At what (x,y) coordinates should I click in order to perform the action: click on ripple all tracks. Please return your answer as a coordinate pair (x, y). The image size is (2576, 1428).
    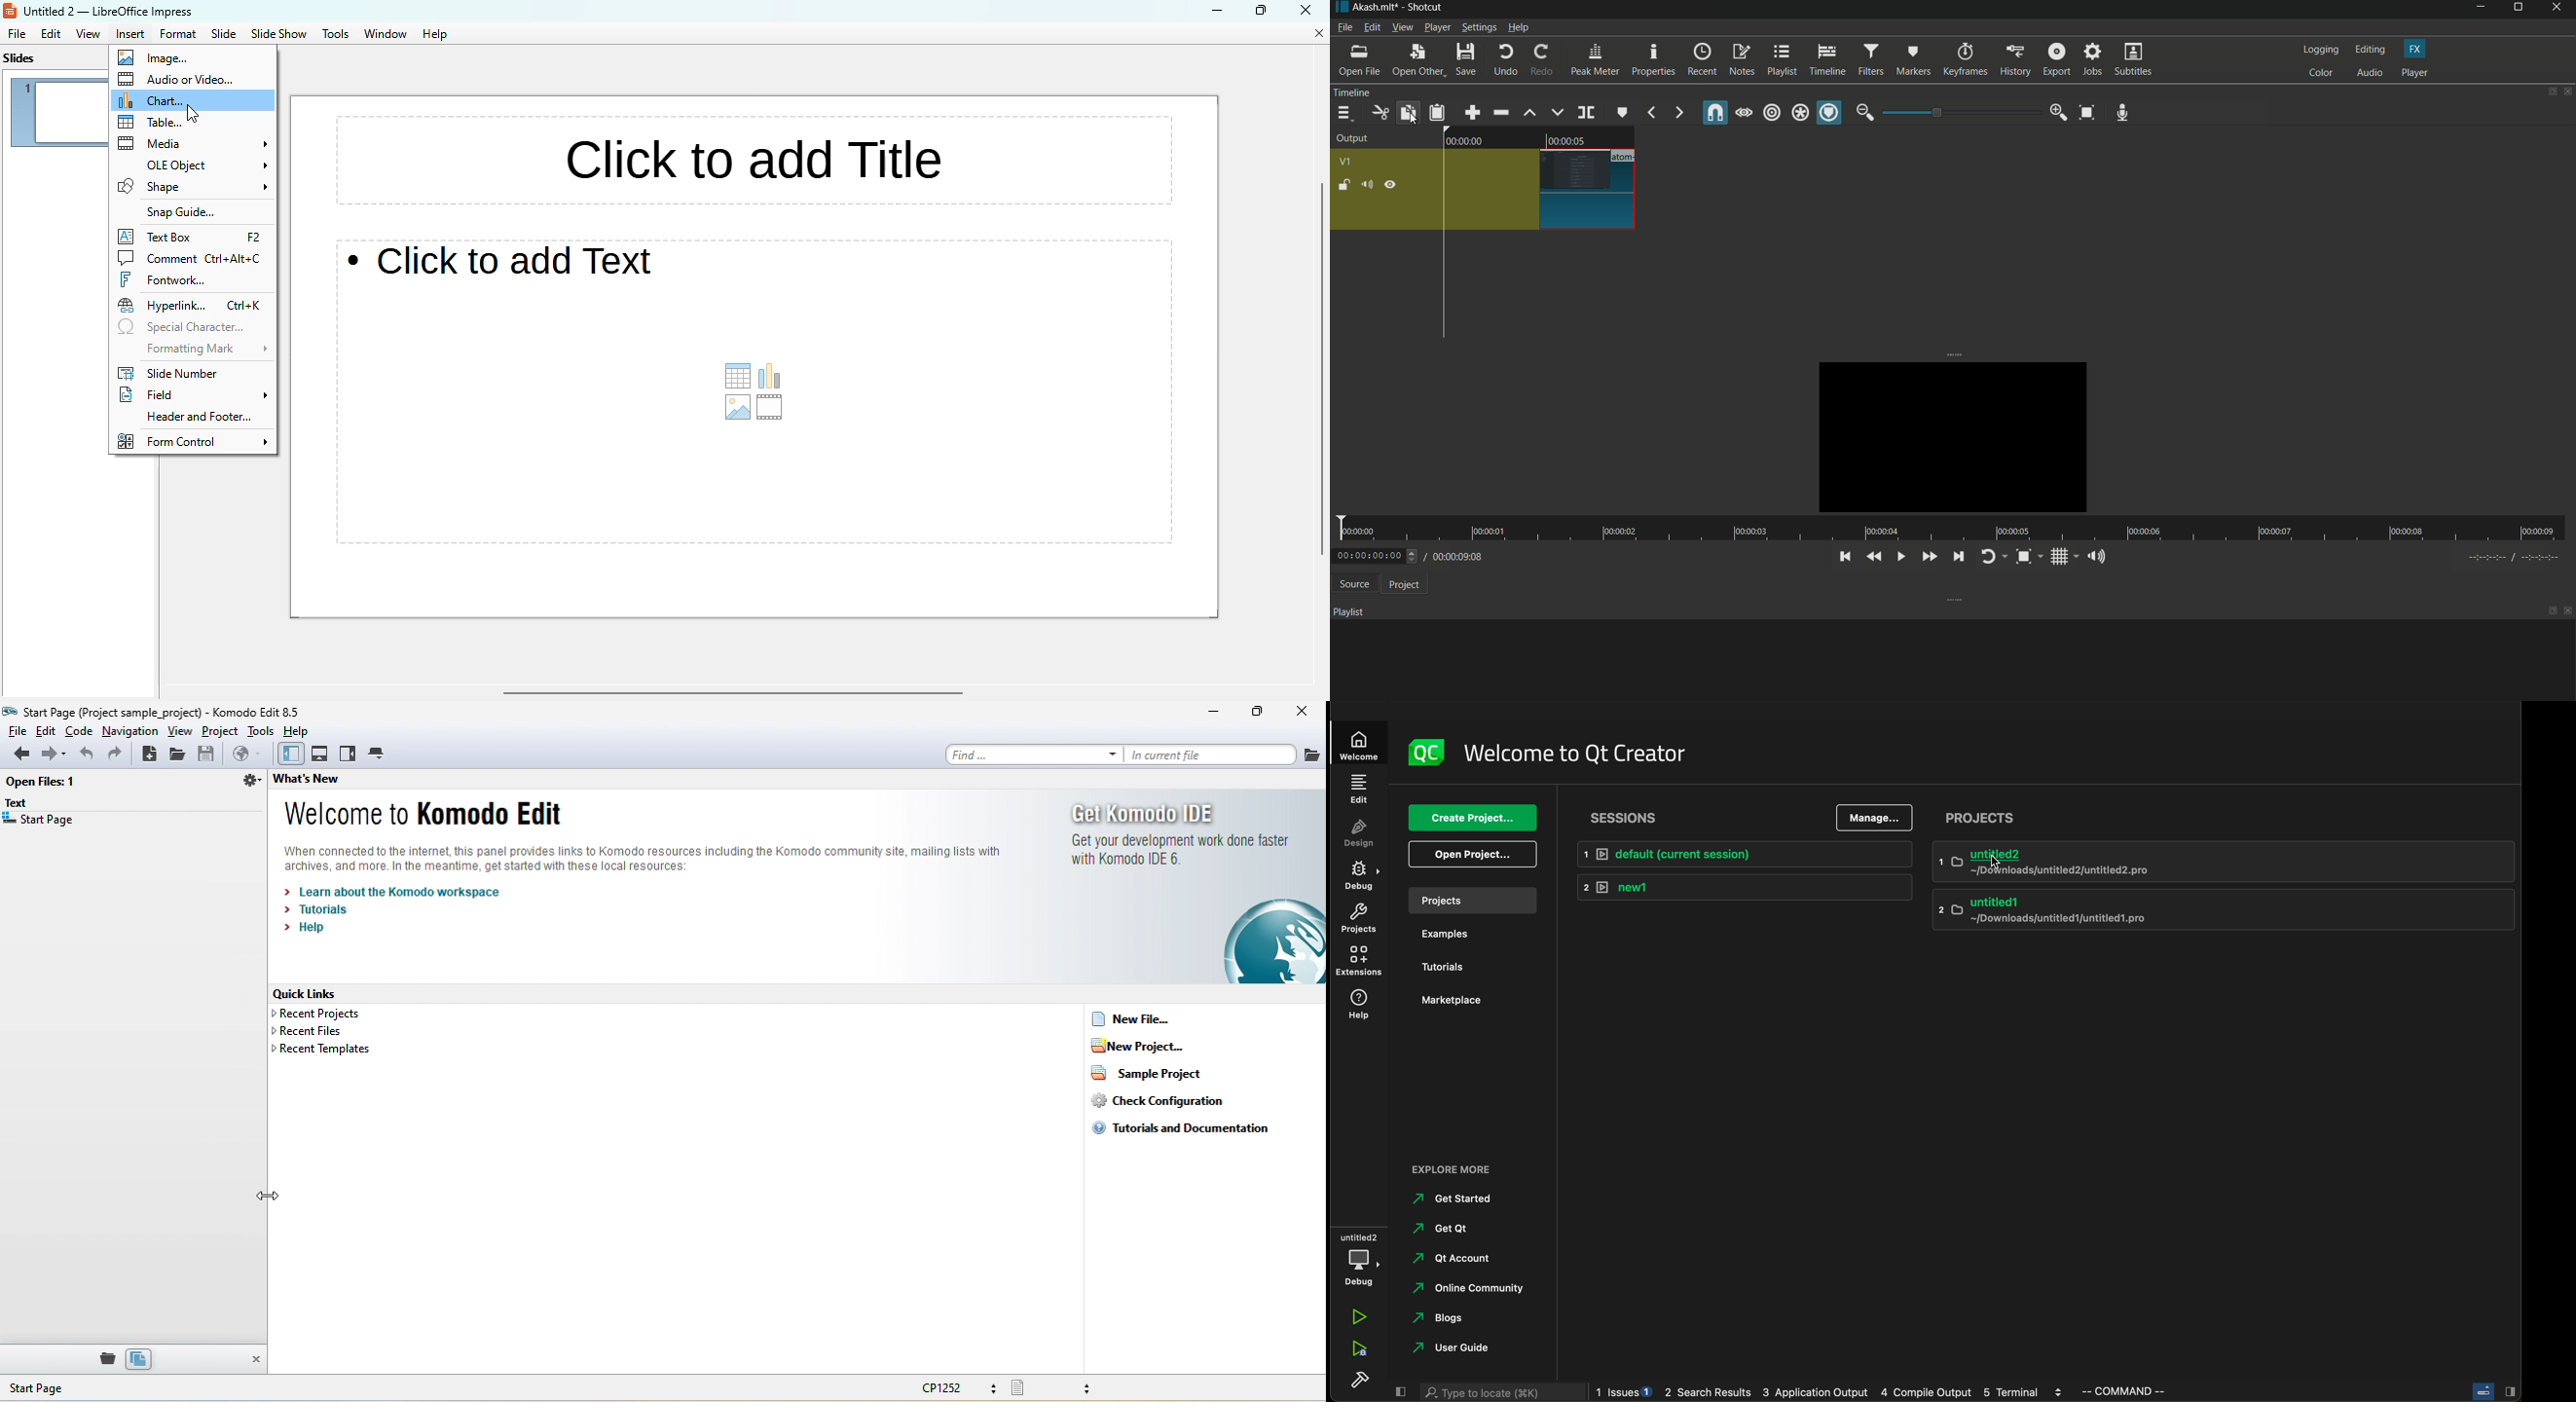
    Looking at the image, I should click on (1800, 114).